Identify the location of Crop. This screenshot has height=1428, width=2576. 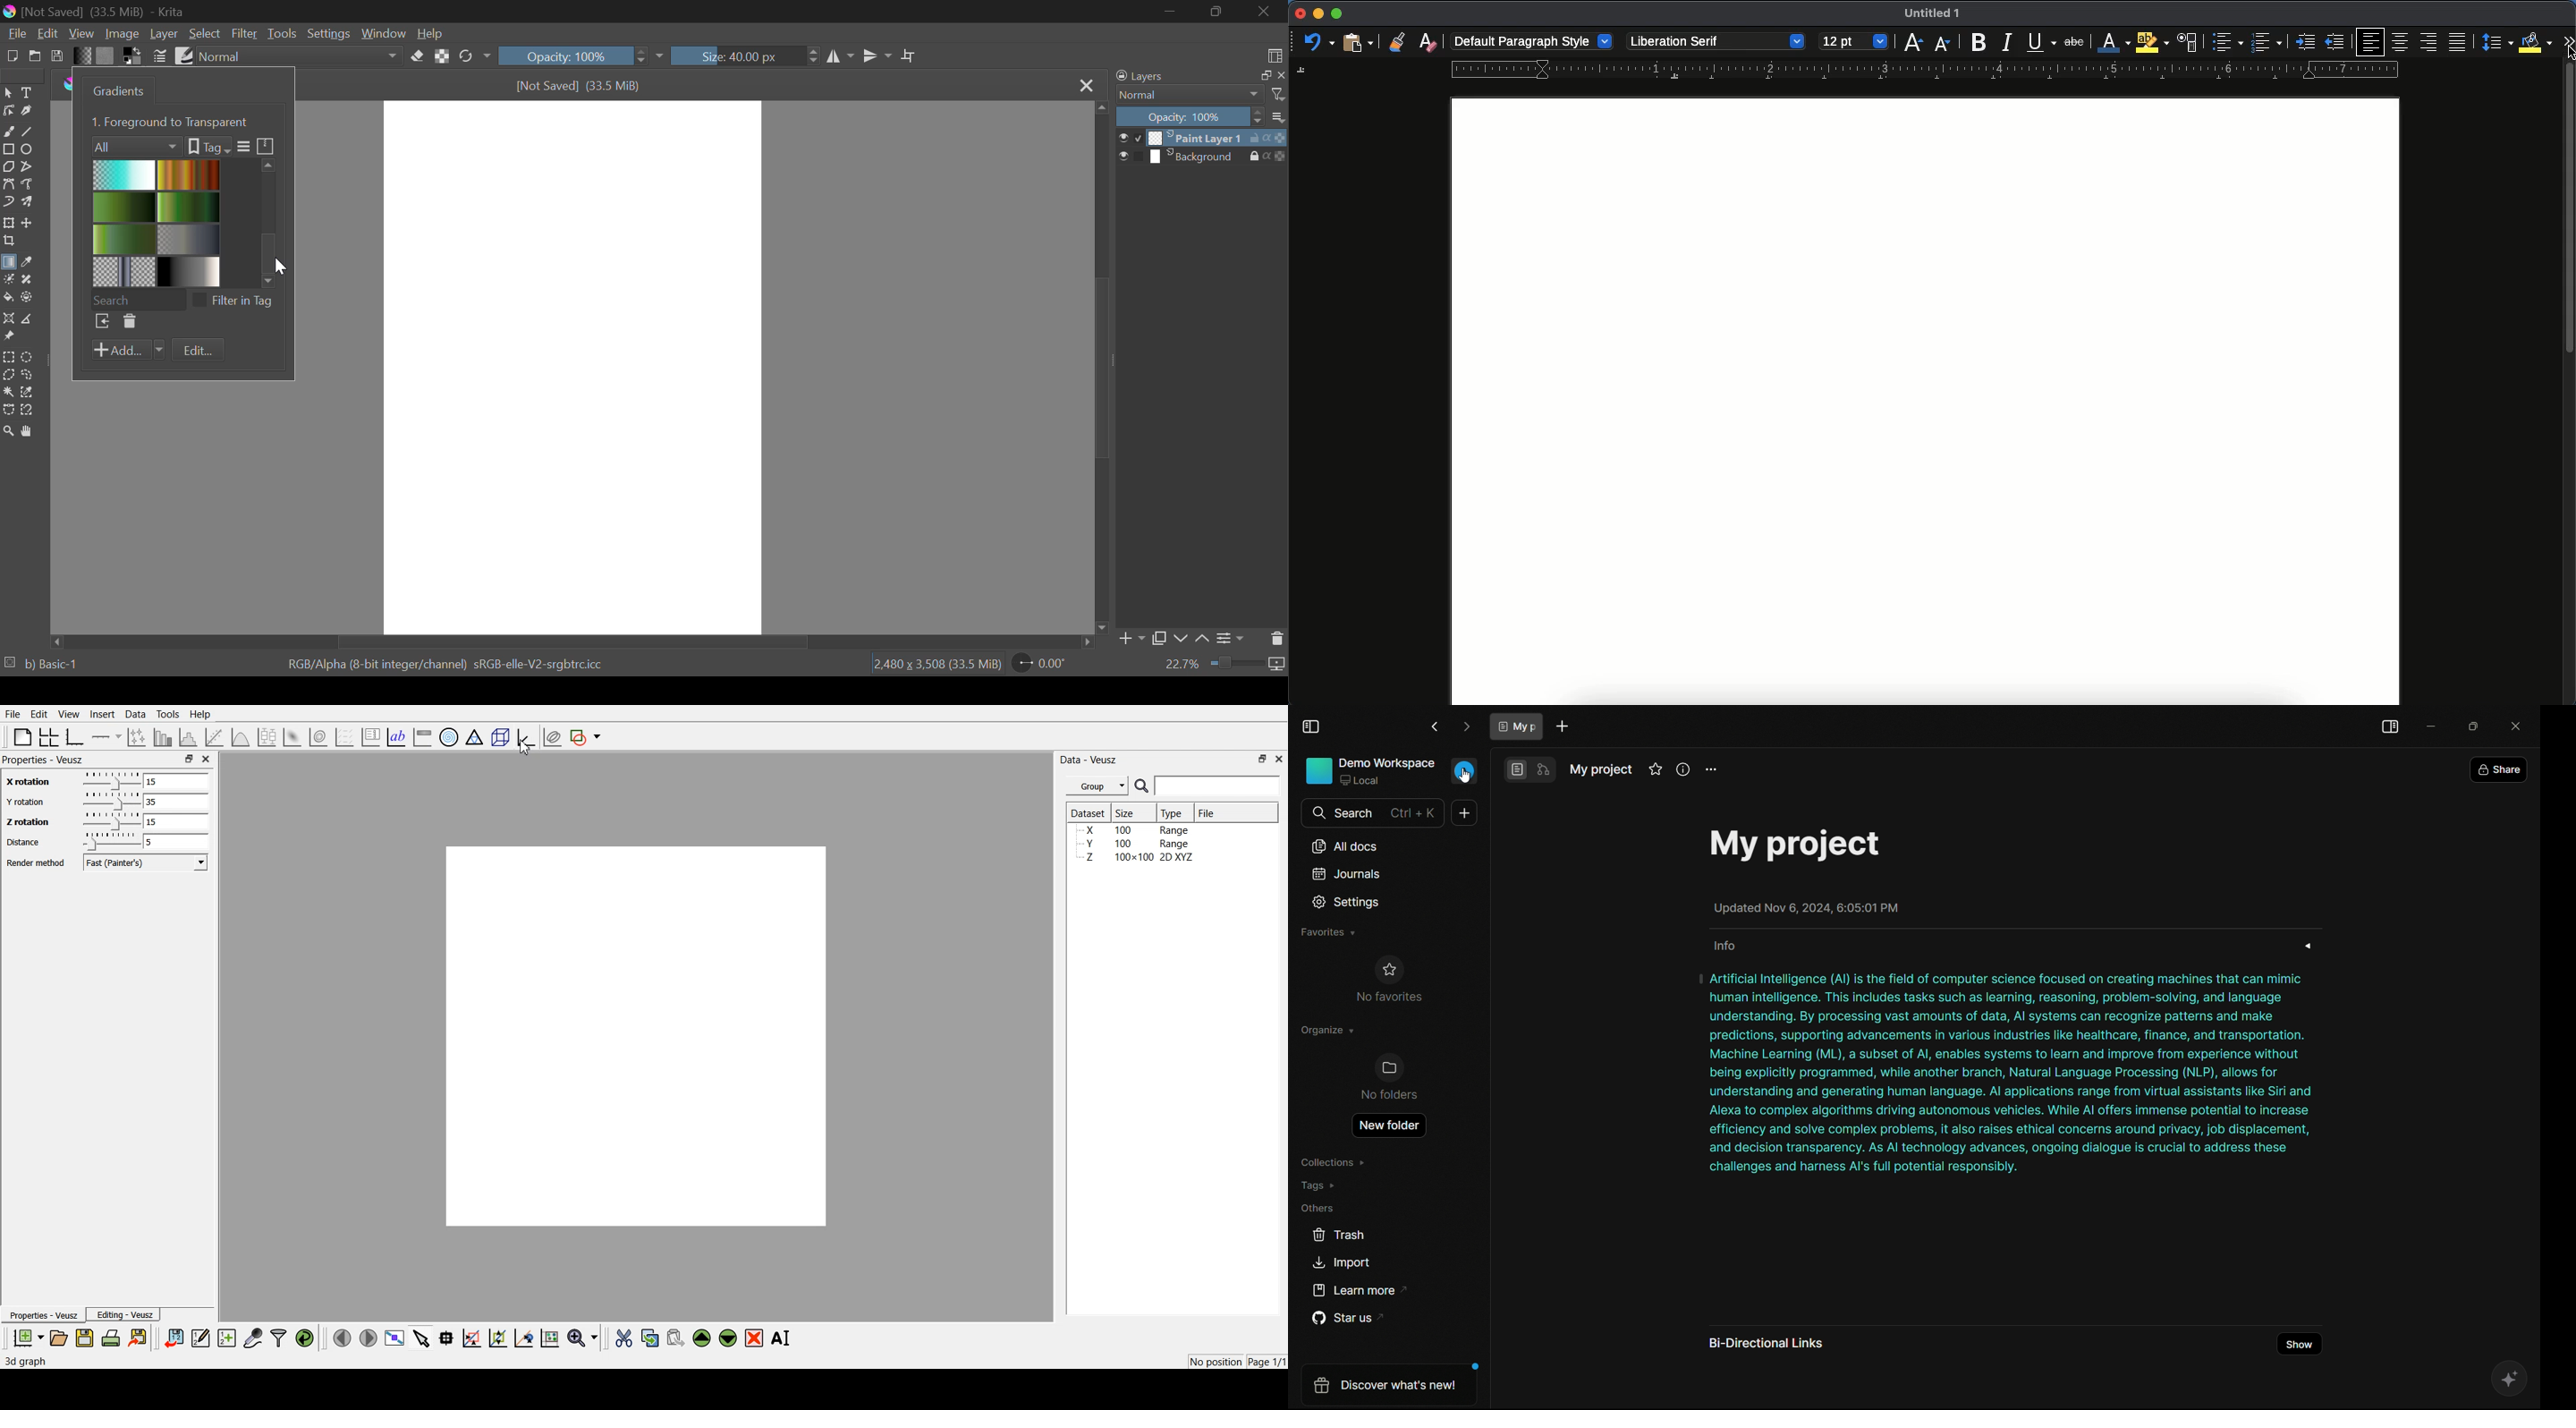
(909, 56).